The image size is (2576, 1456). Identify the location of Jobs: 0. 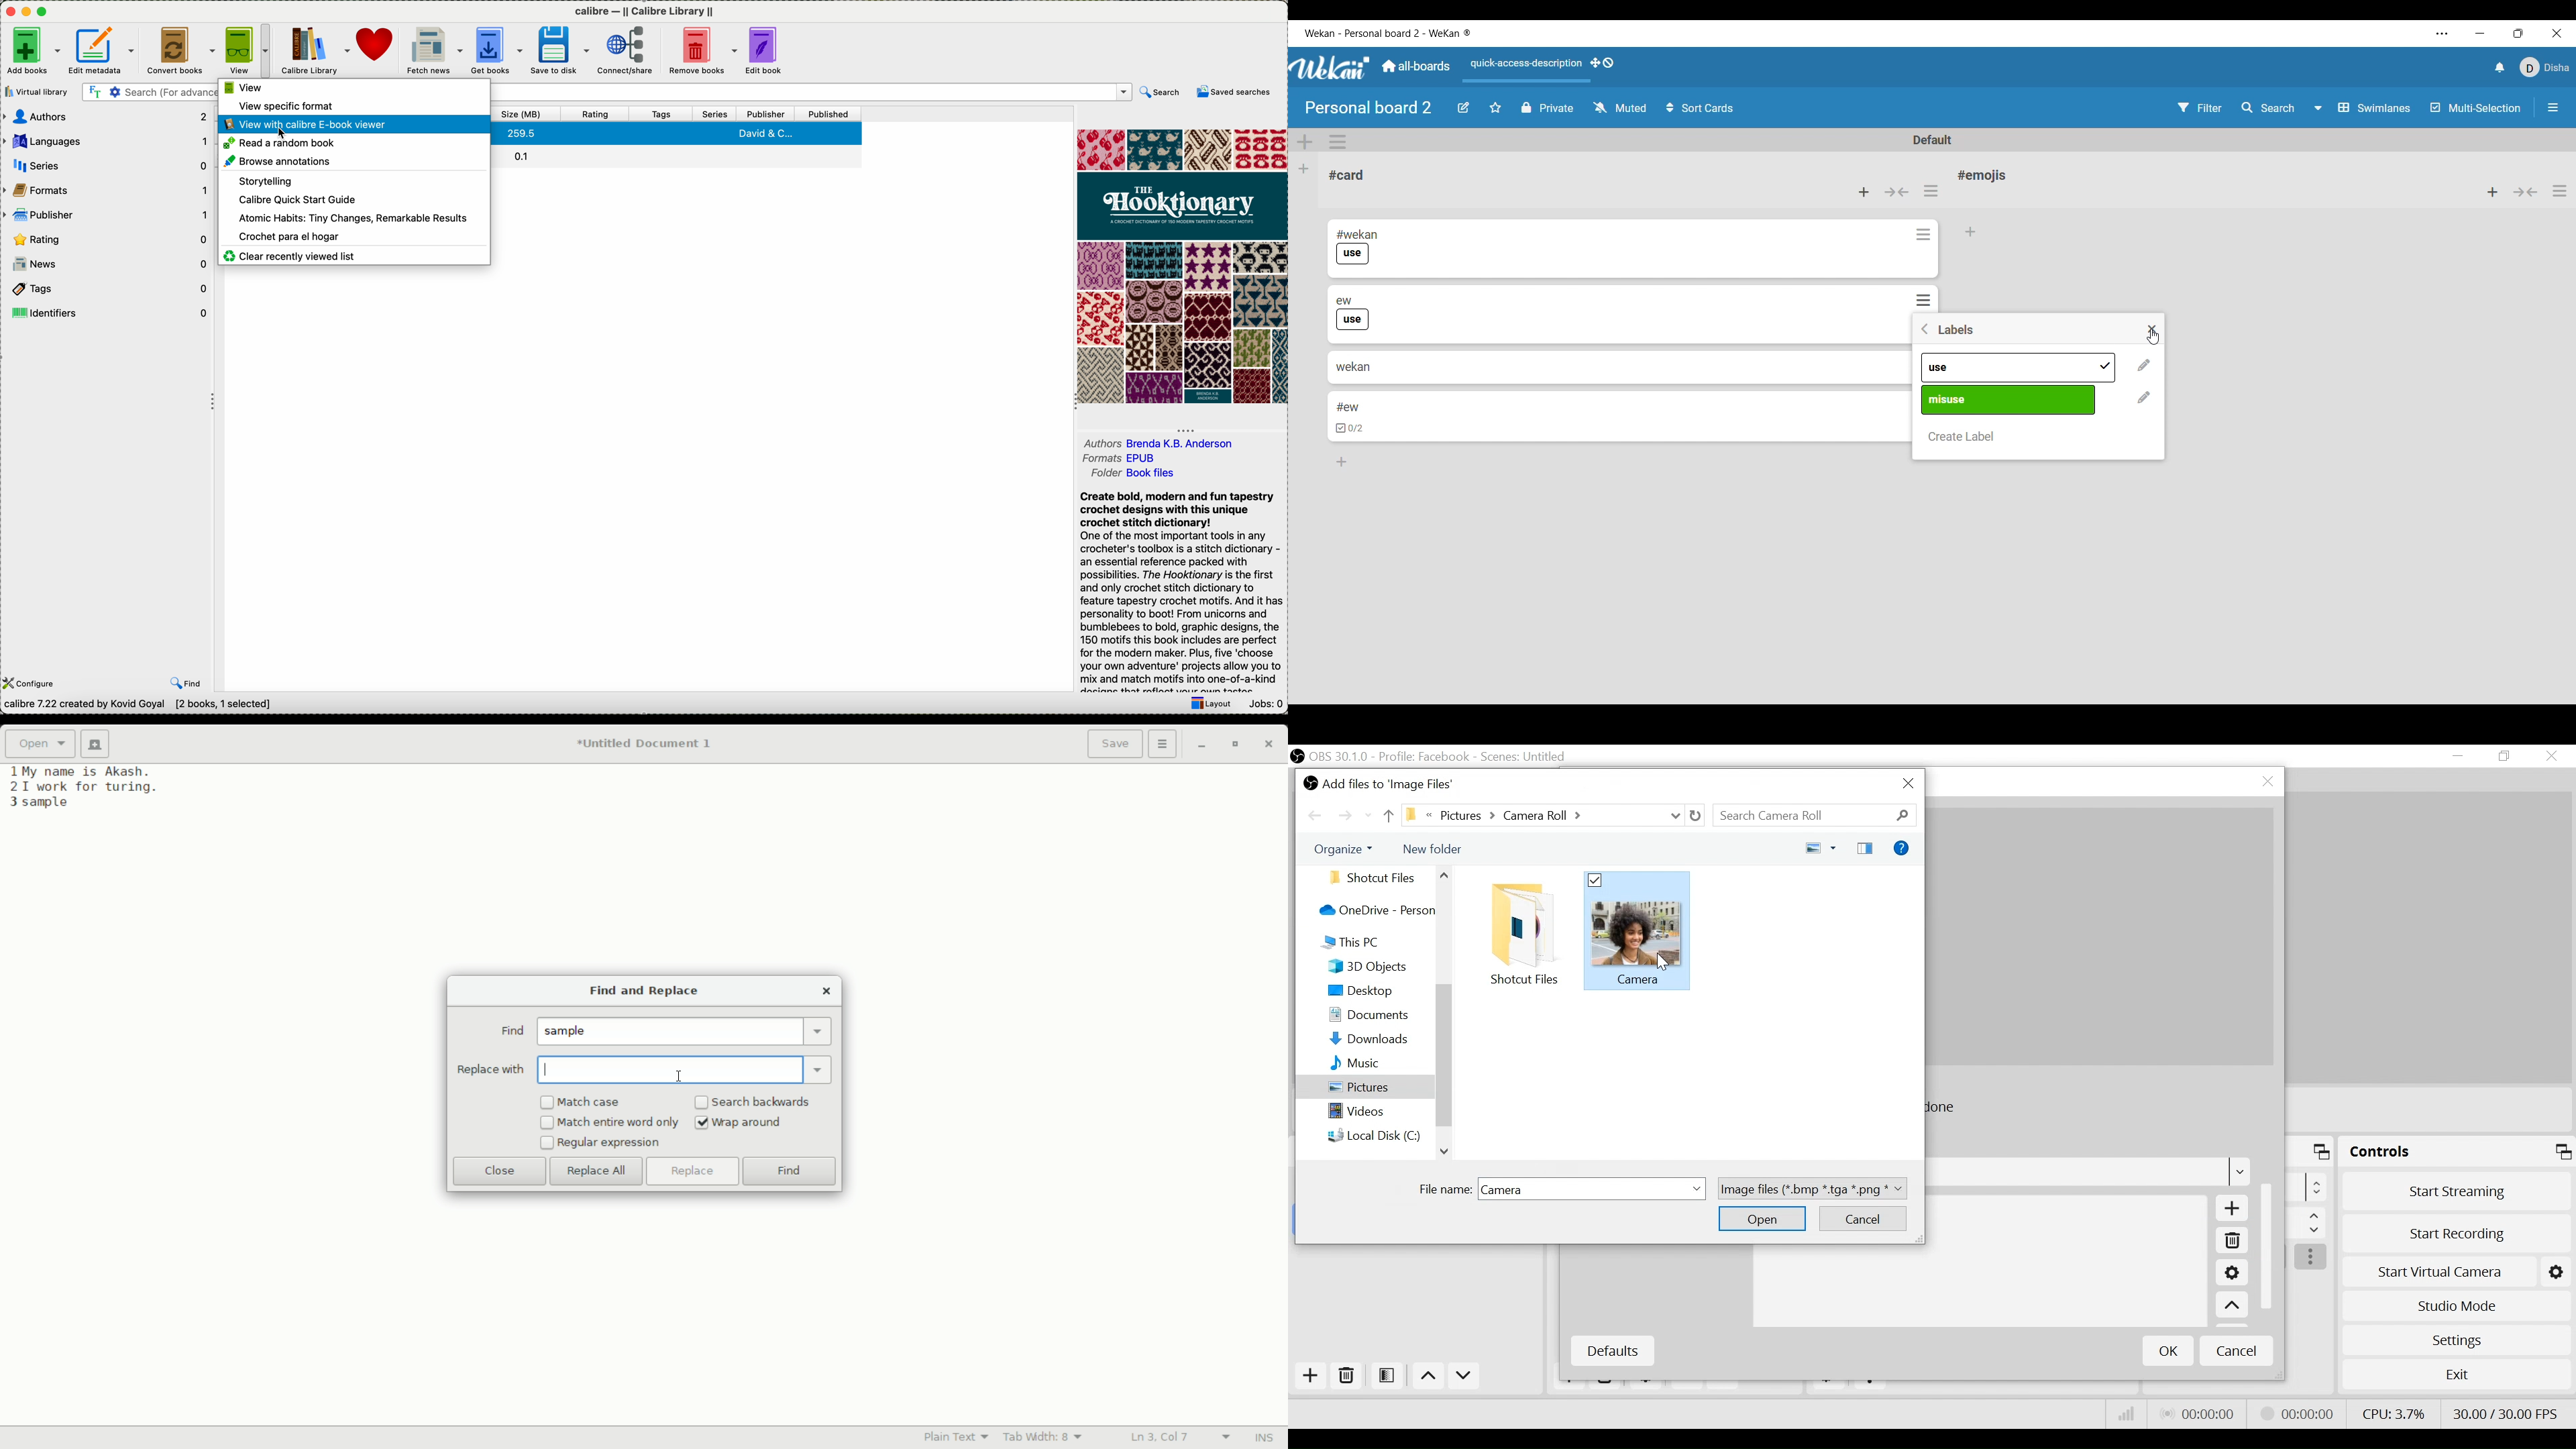
(1266, 705).